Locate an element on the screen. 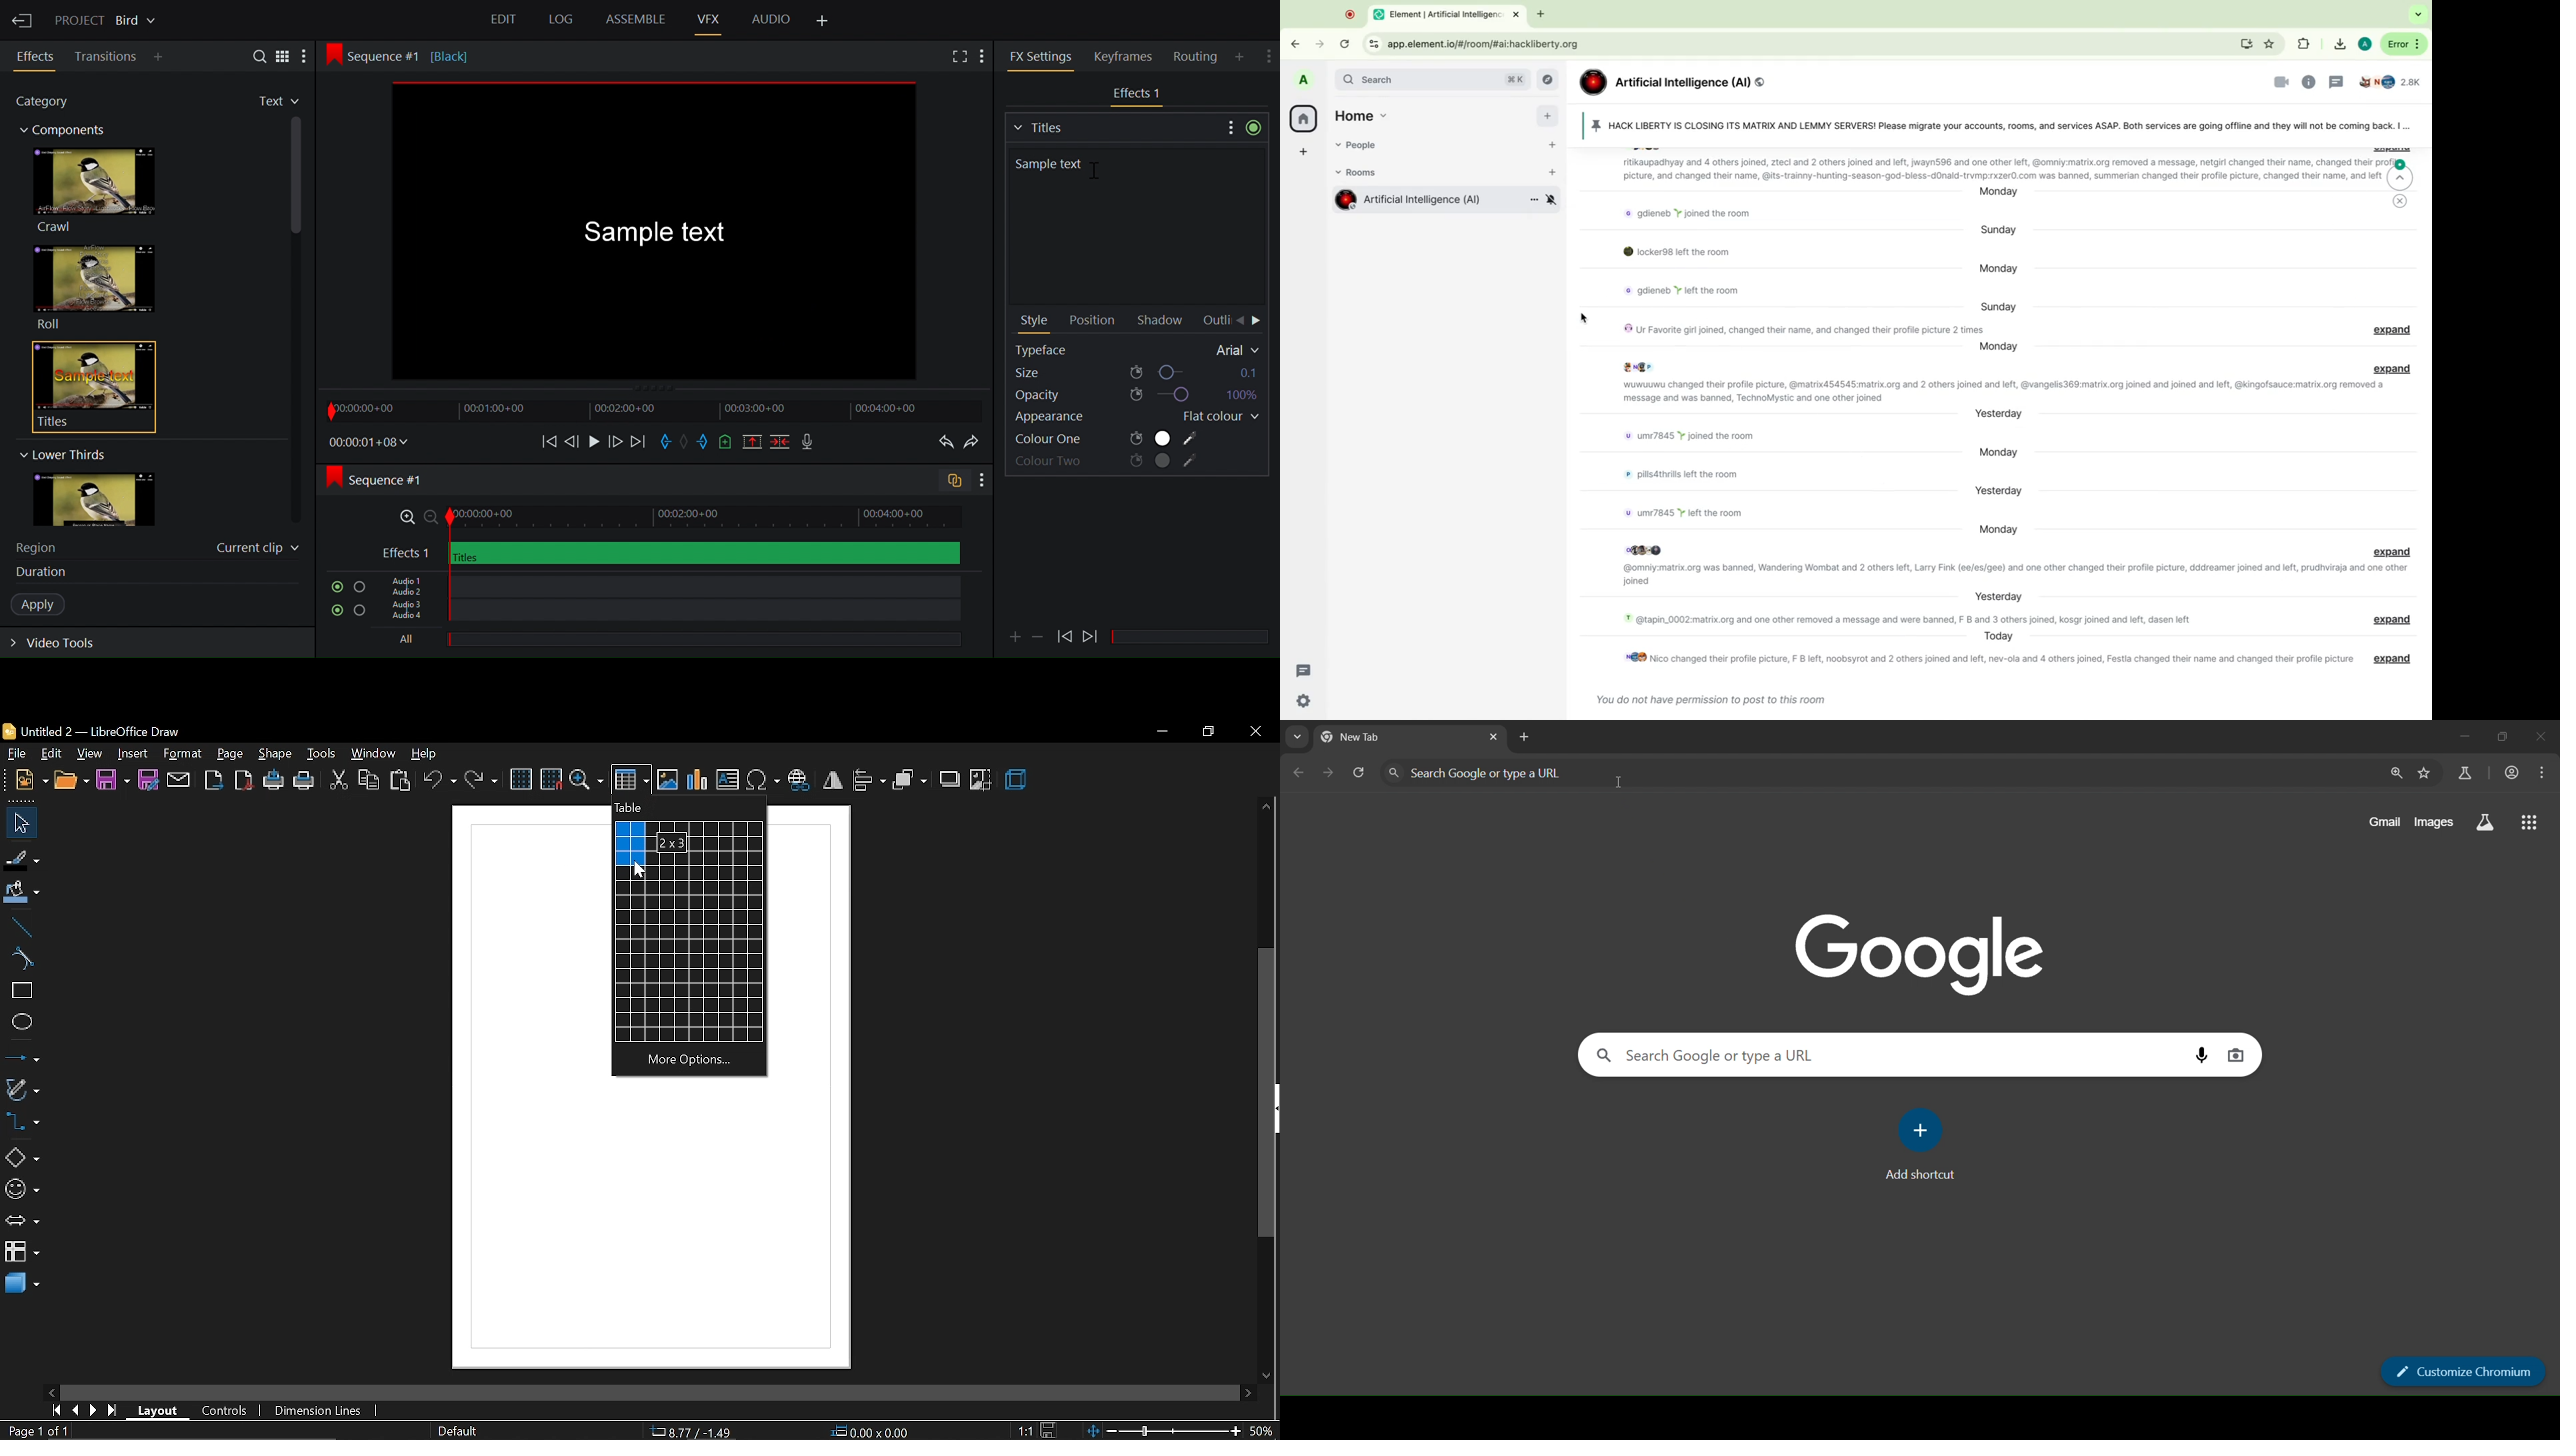 This screenshot has height=1456, width=2576. move left is located at coordinates (53, 1391).